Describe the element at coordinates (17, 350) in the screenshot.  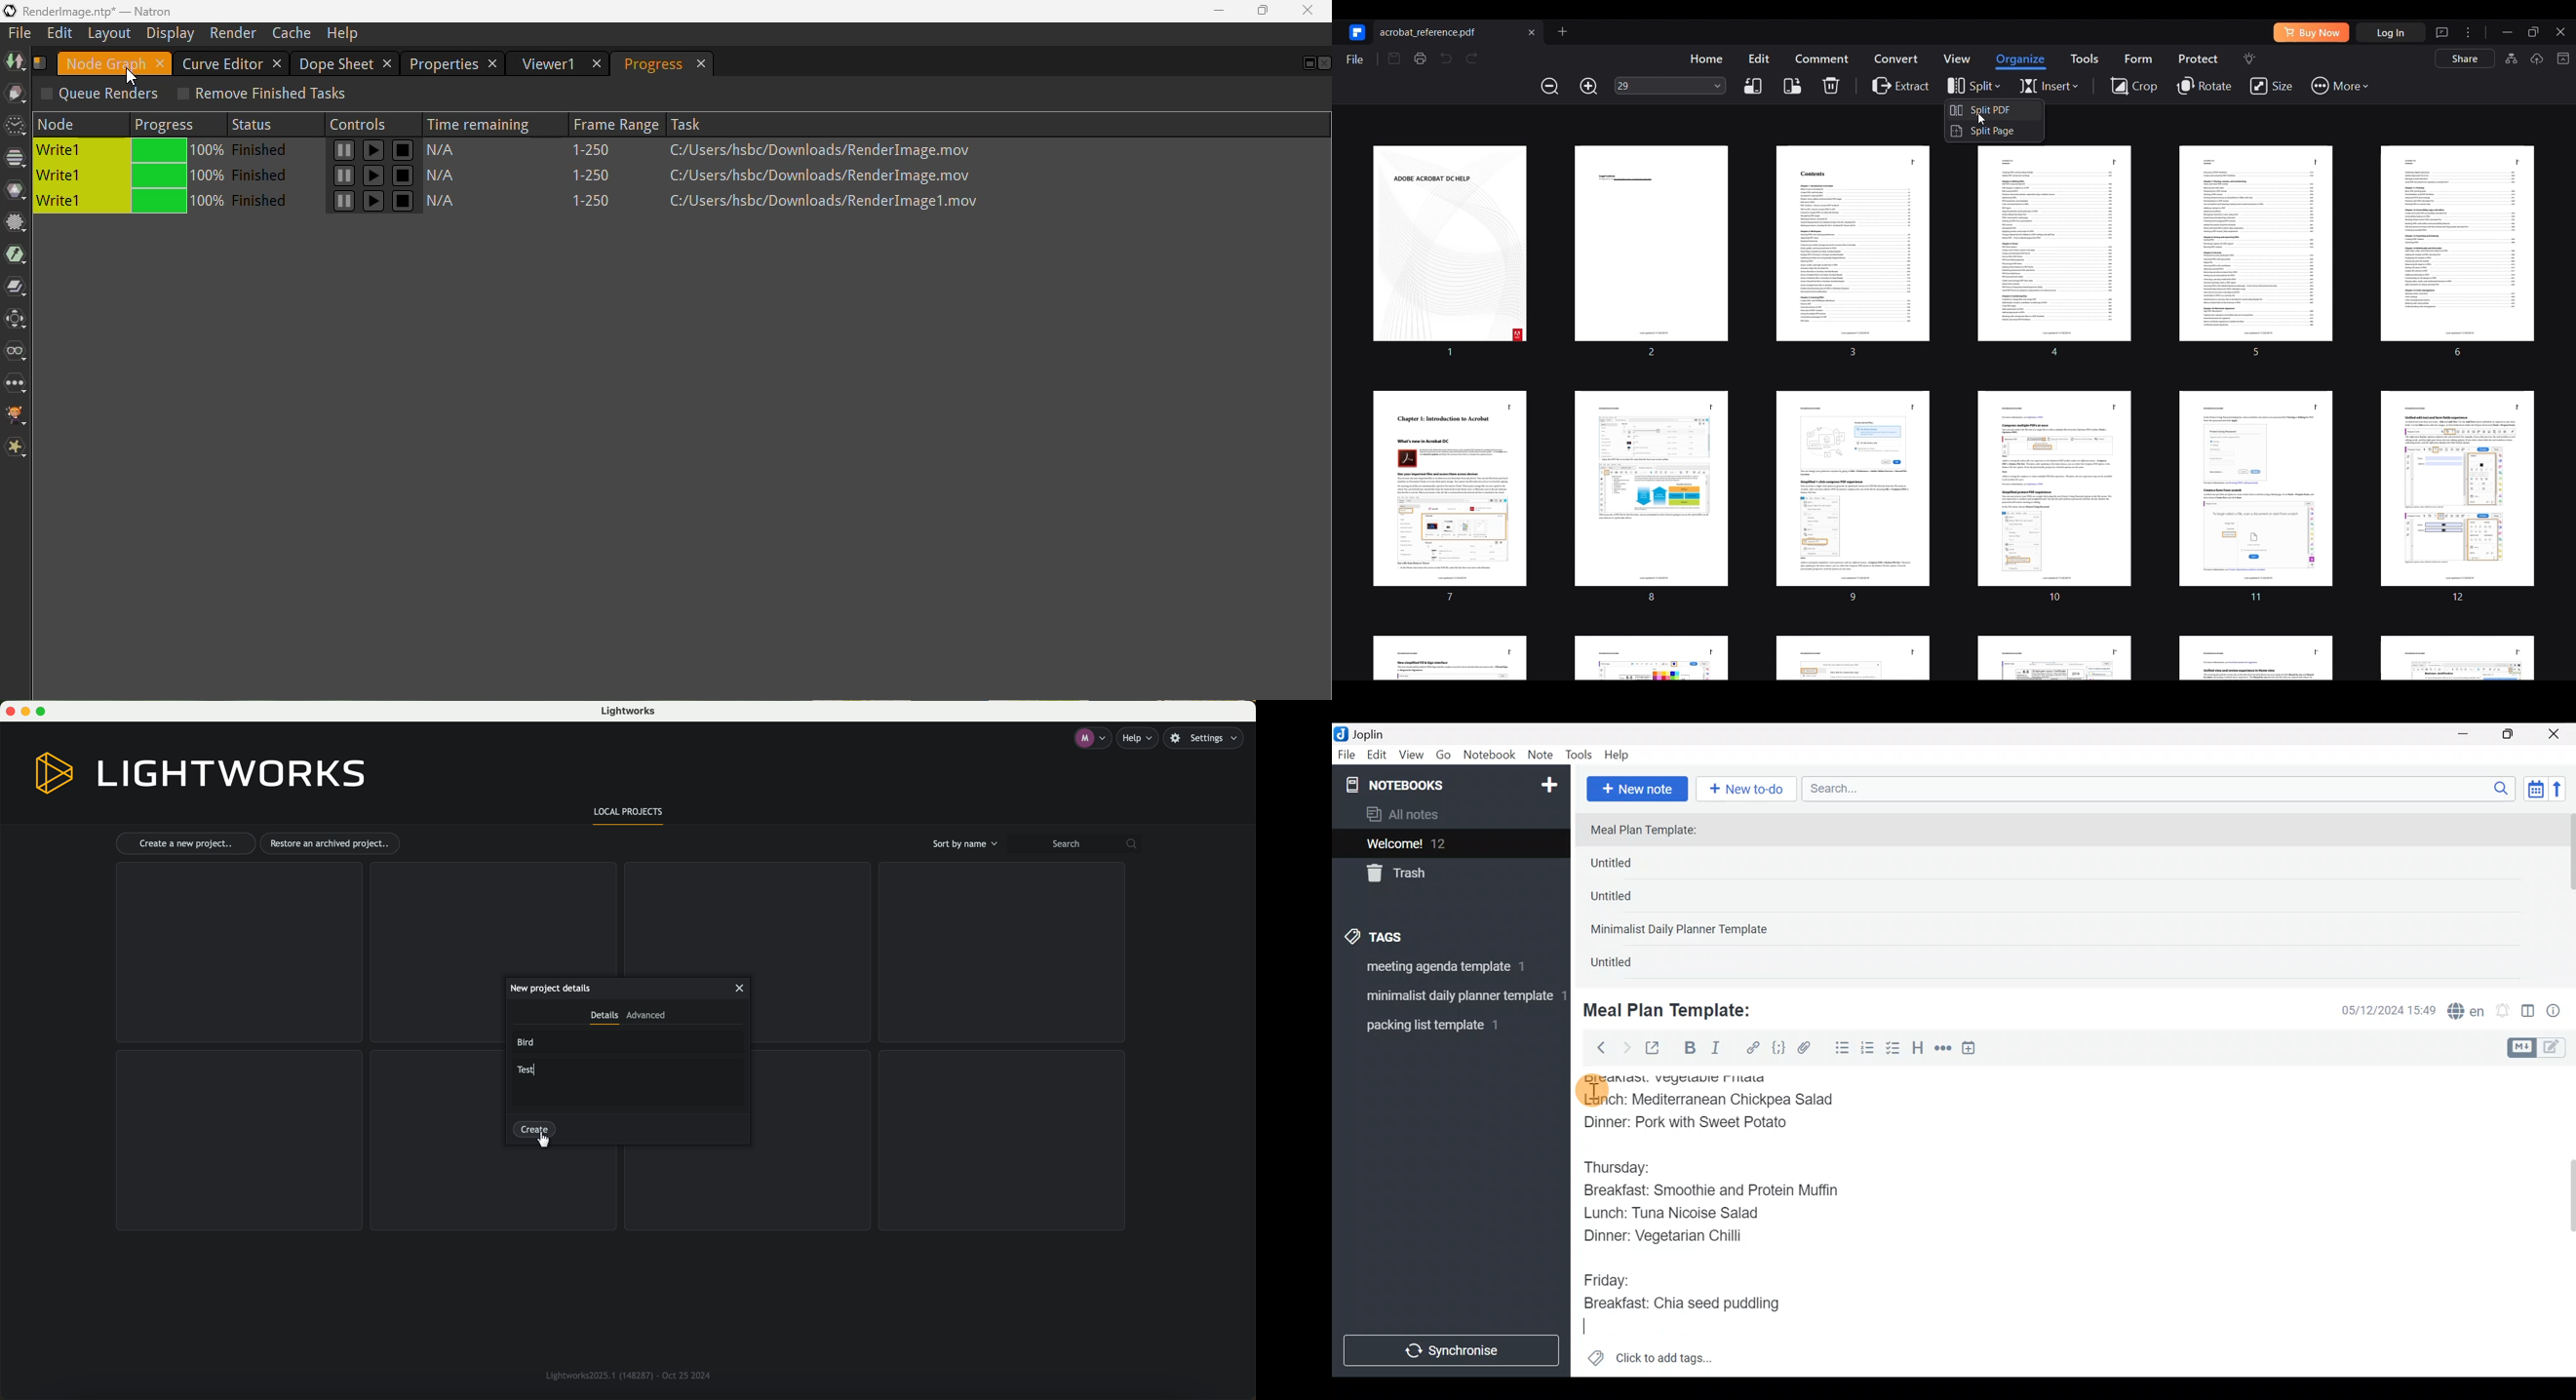
I see `views` at that location.